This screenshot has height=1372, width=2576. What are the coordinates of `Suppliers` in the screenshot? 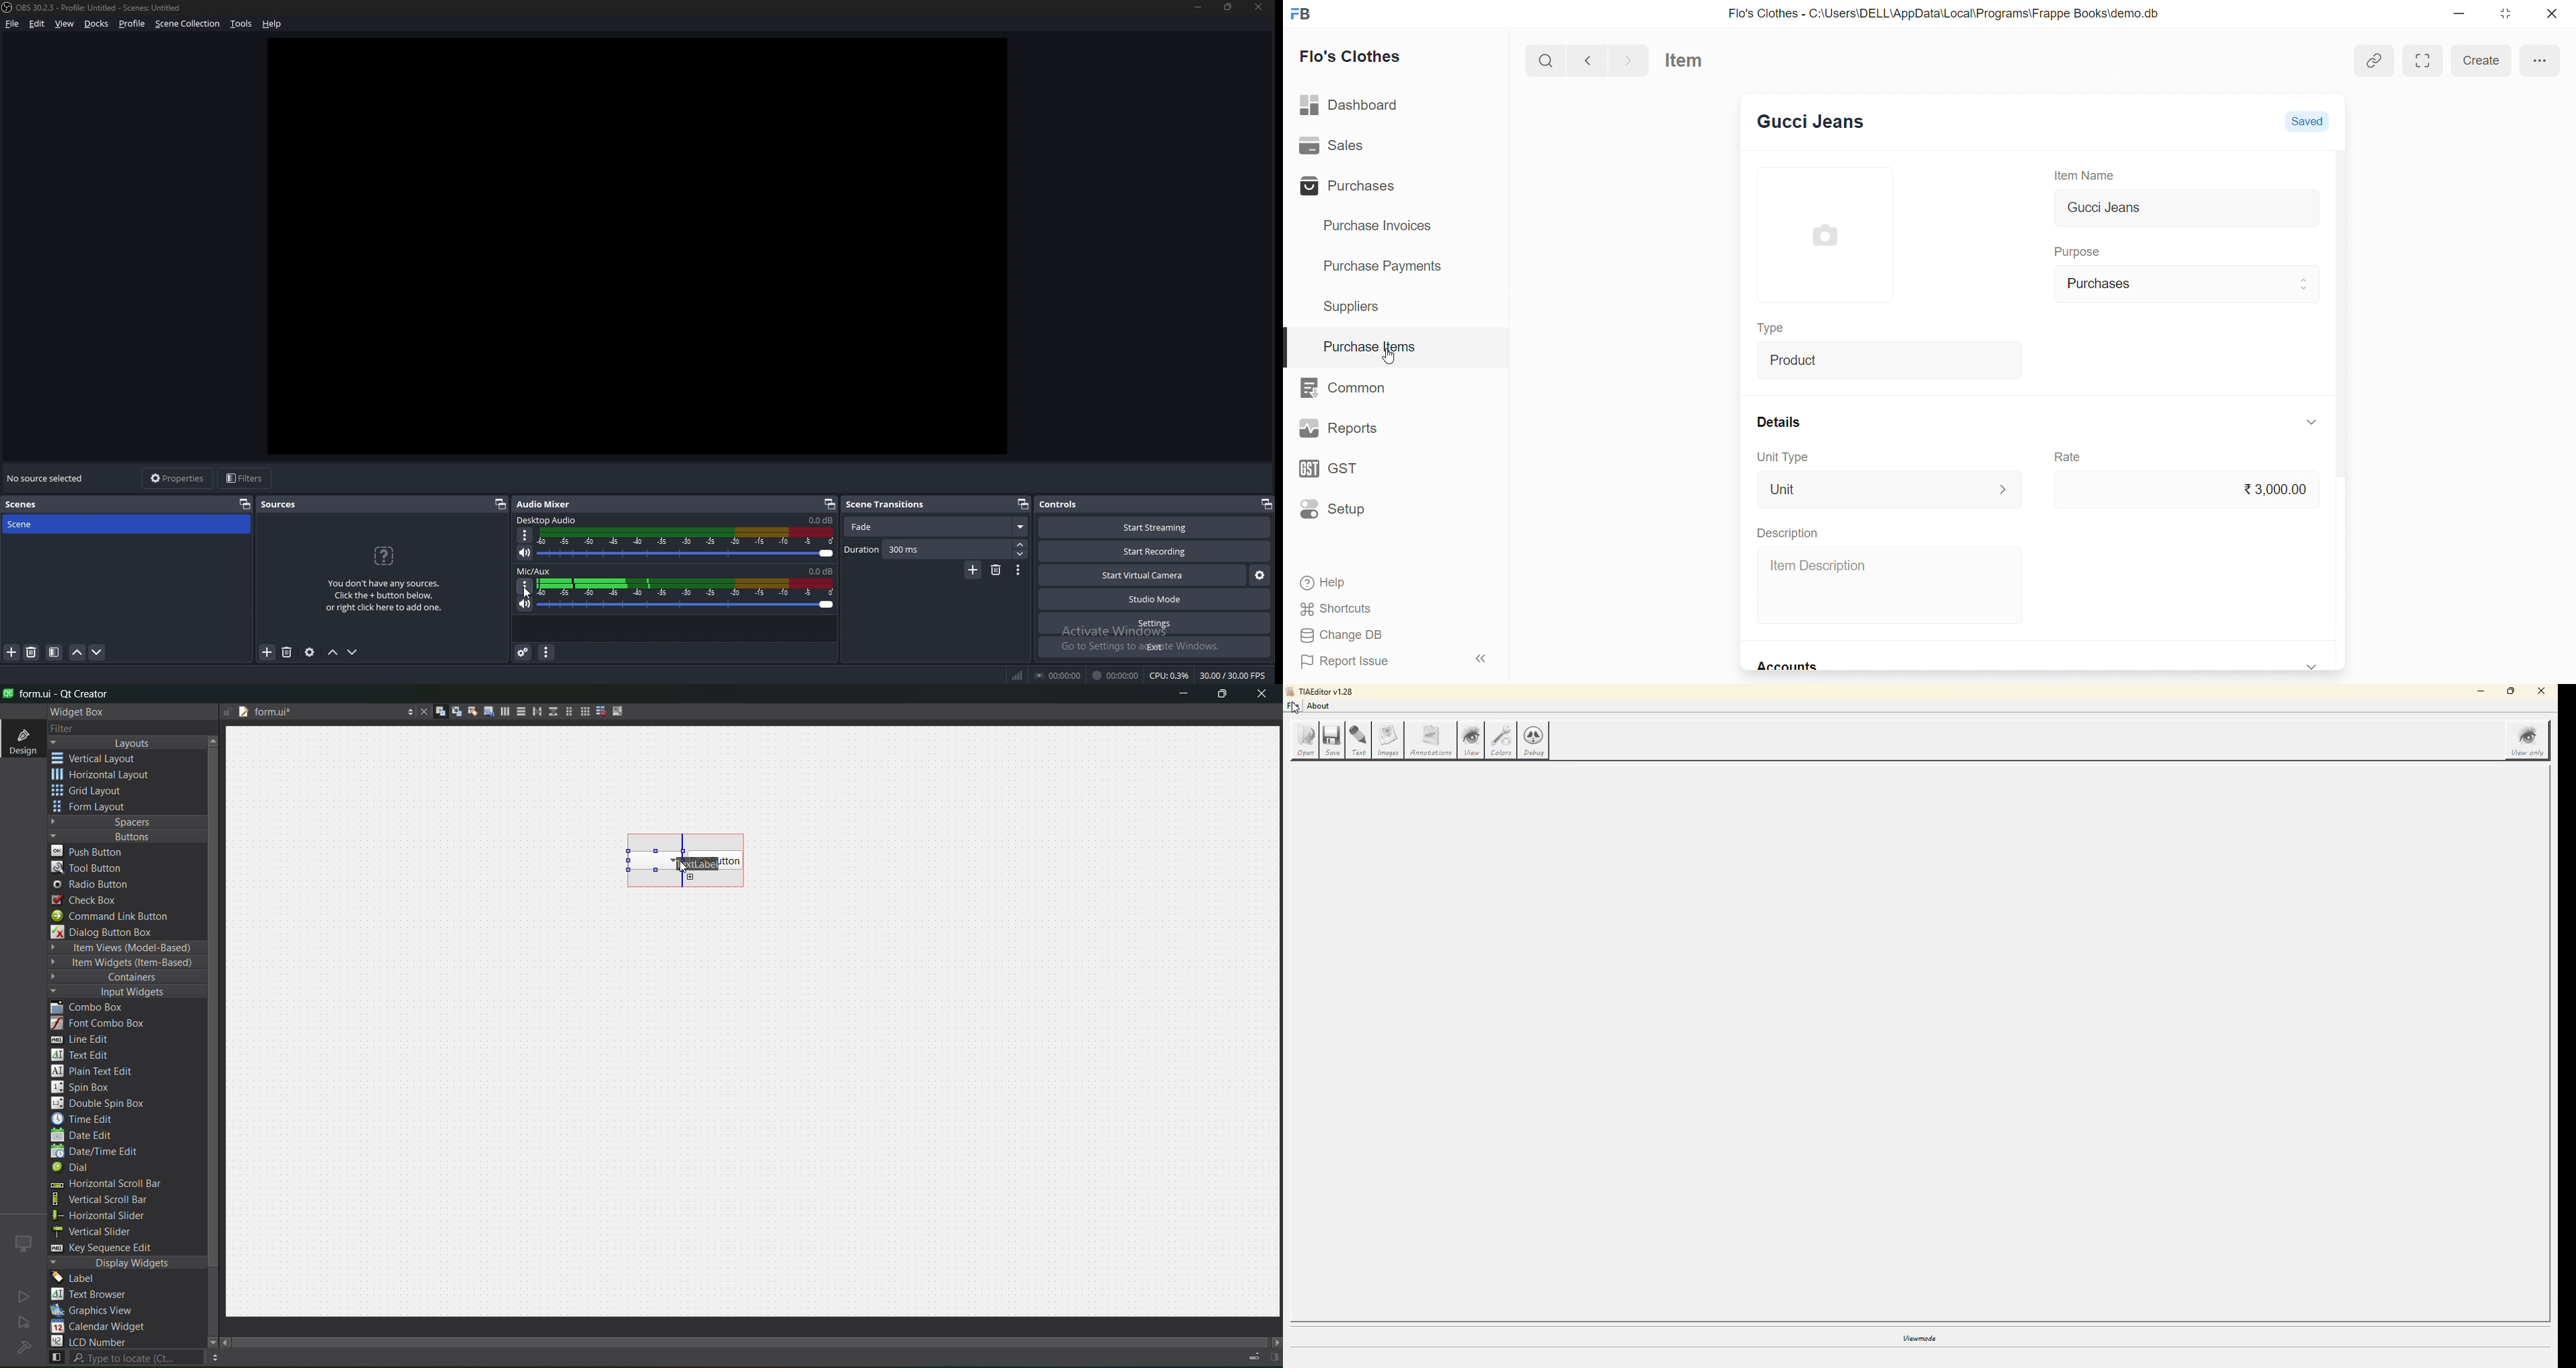 It's located at (1357, 306).